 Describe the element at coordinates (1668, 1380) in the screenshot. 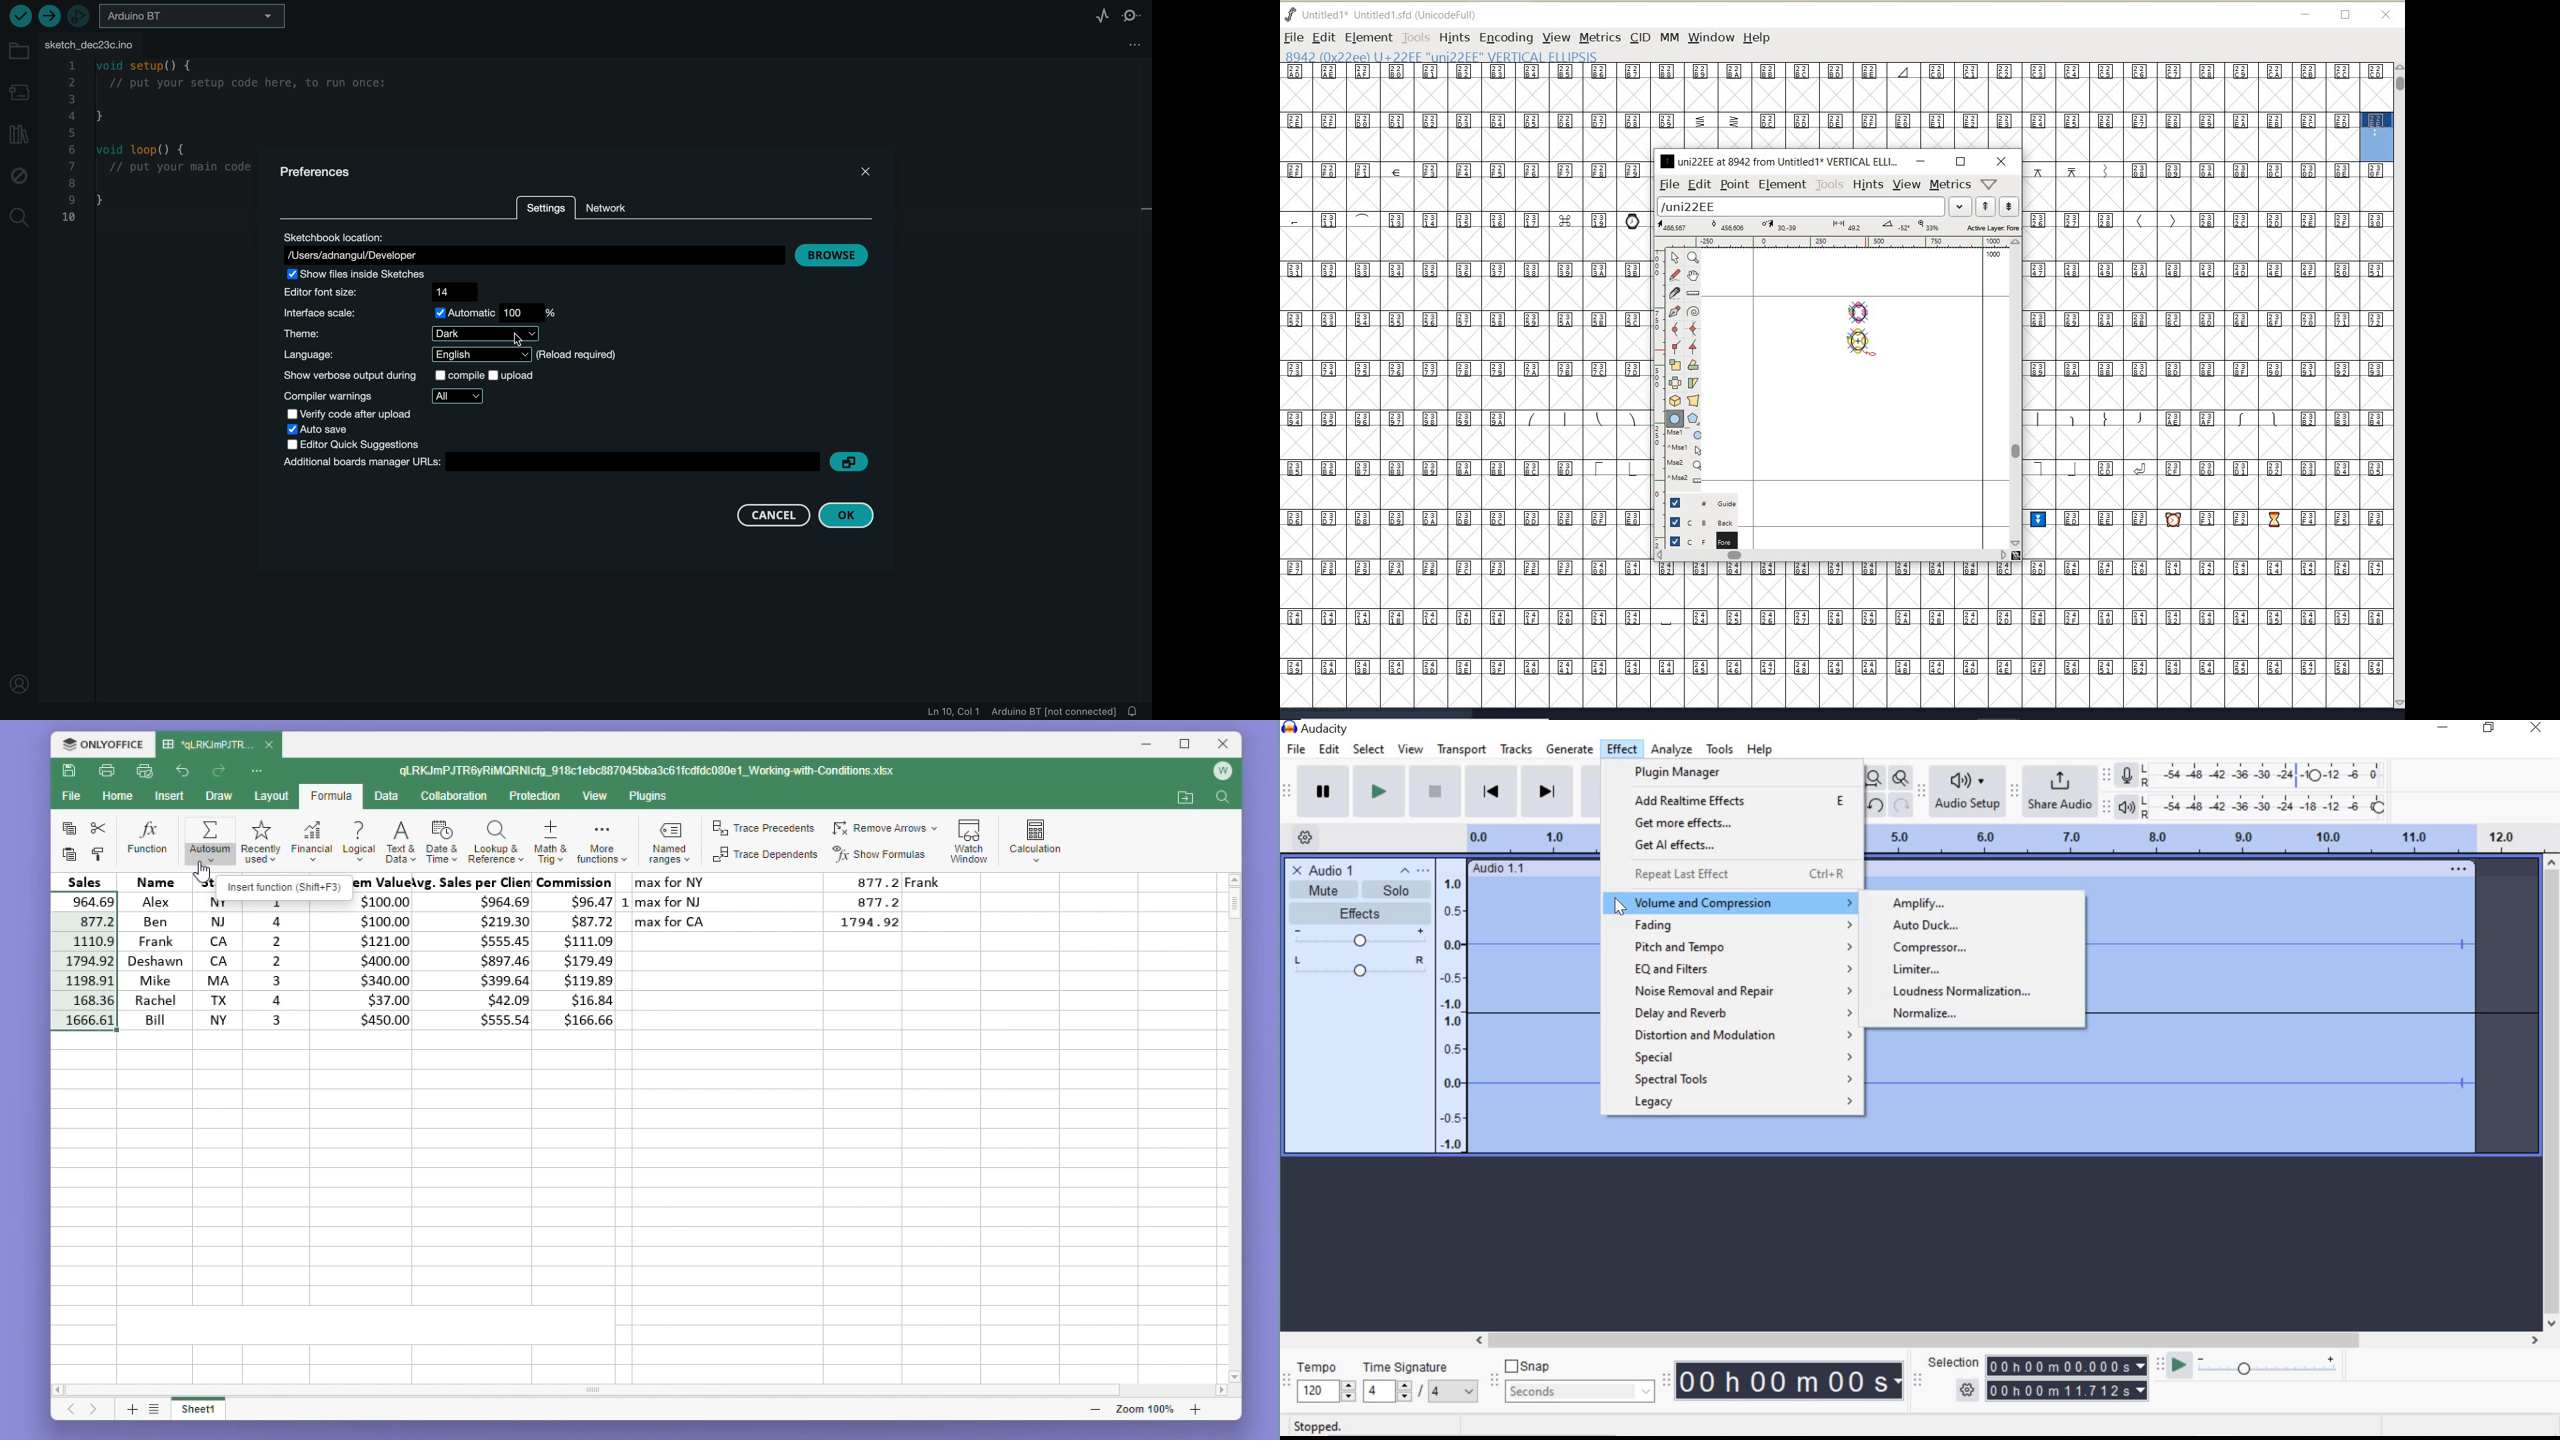

I see `Time toolbar` at that location.